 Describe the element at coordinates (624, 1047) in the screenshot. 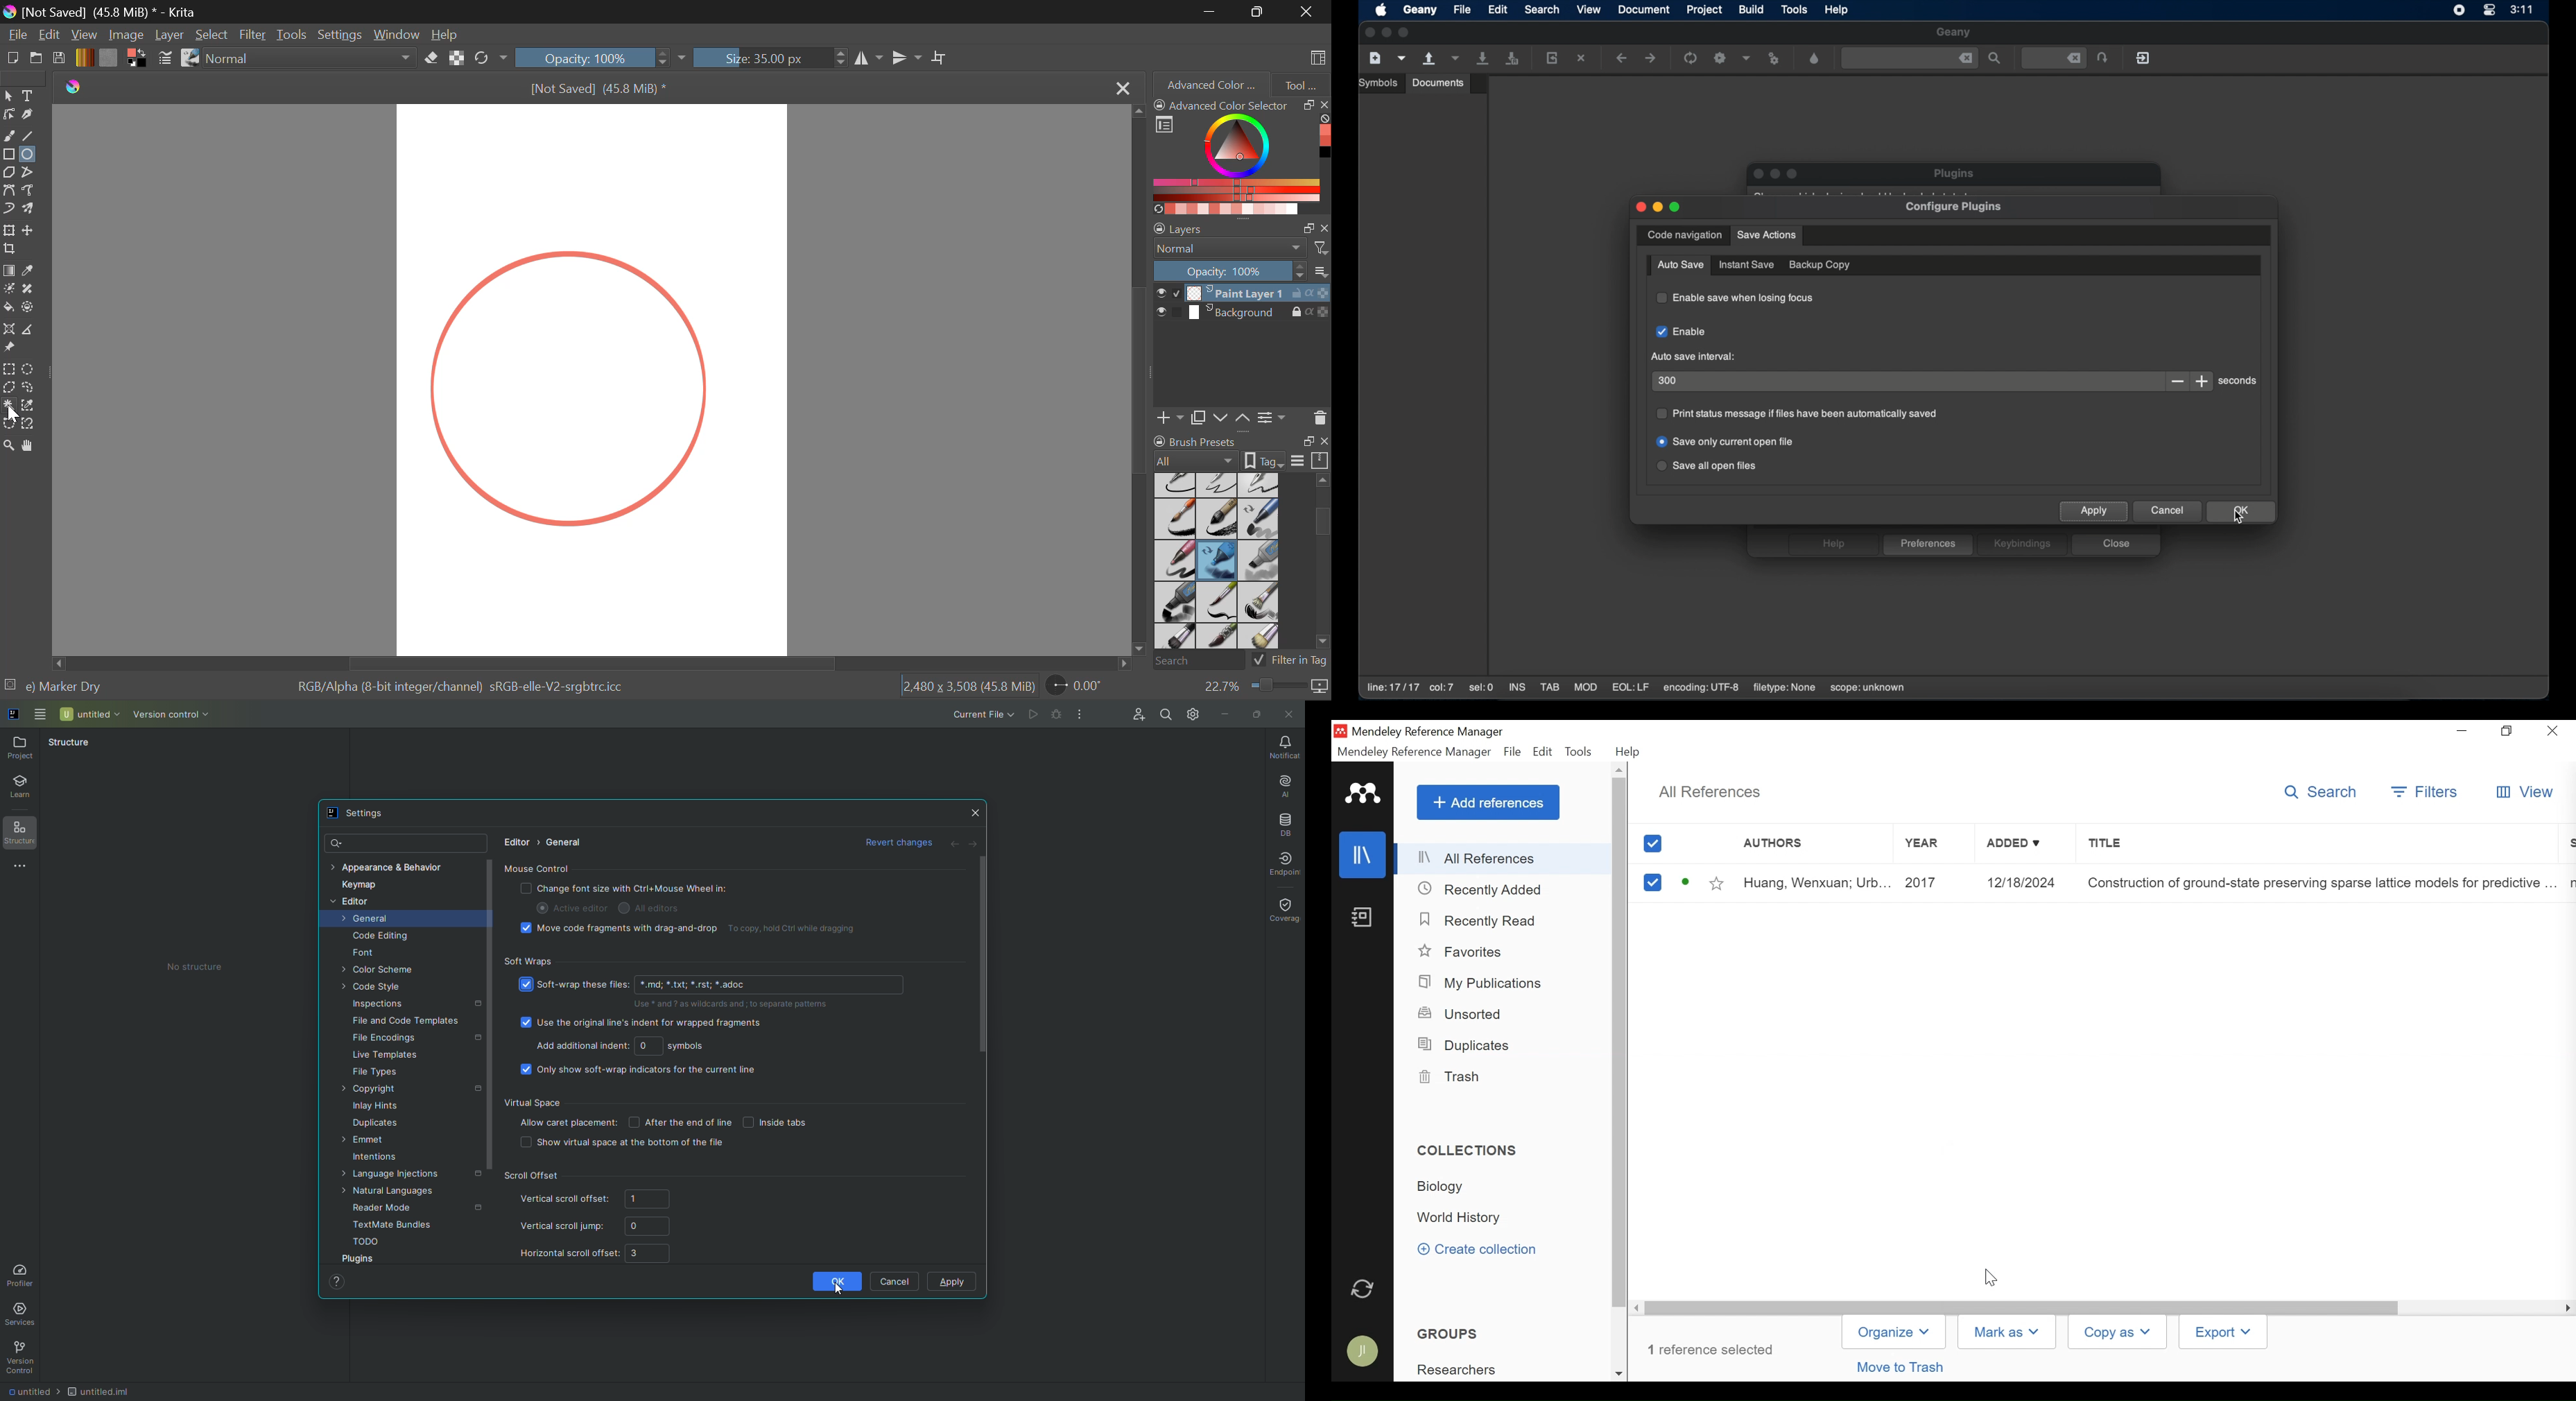

I see `Add additional indent` at that location.